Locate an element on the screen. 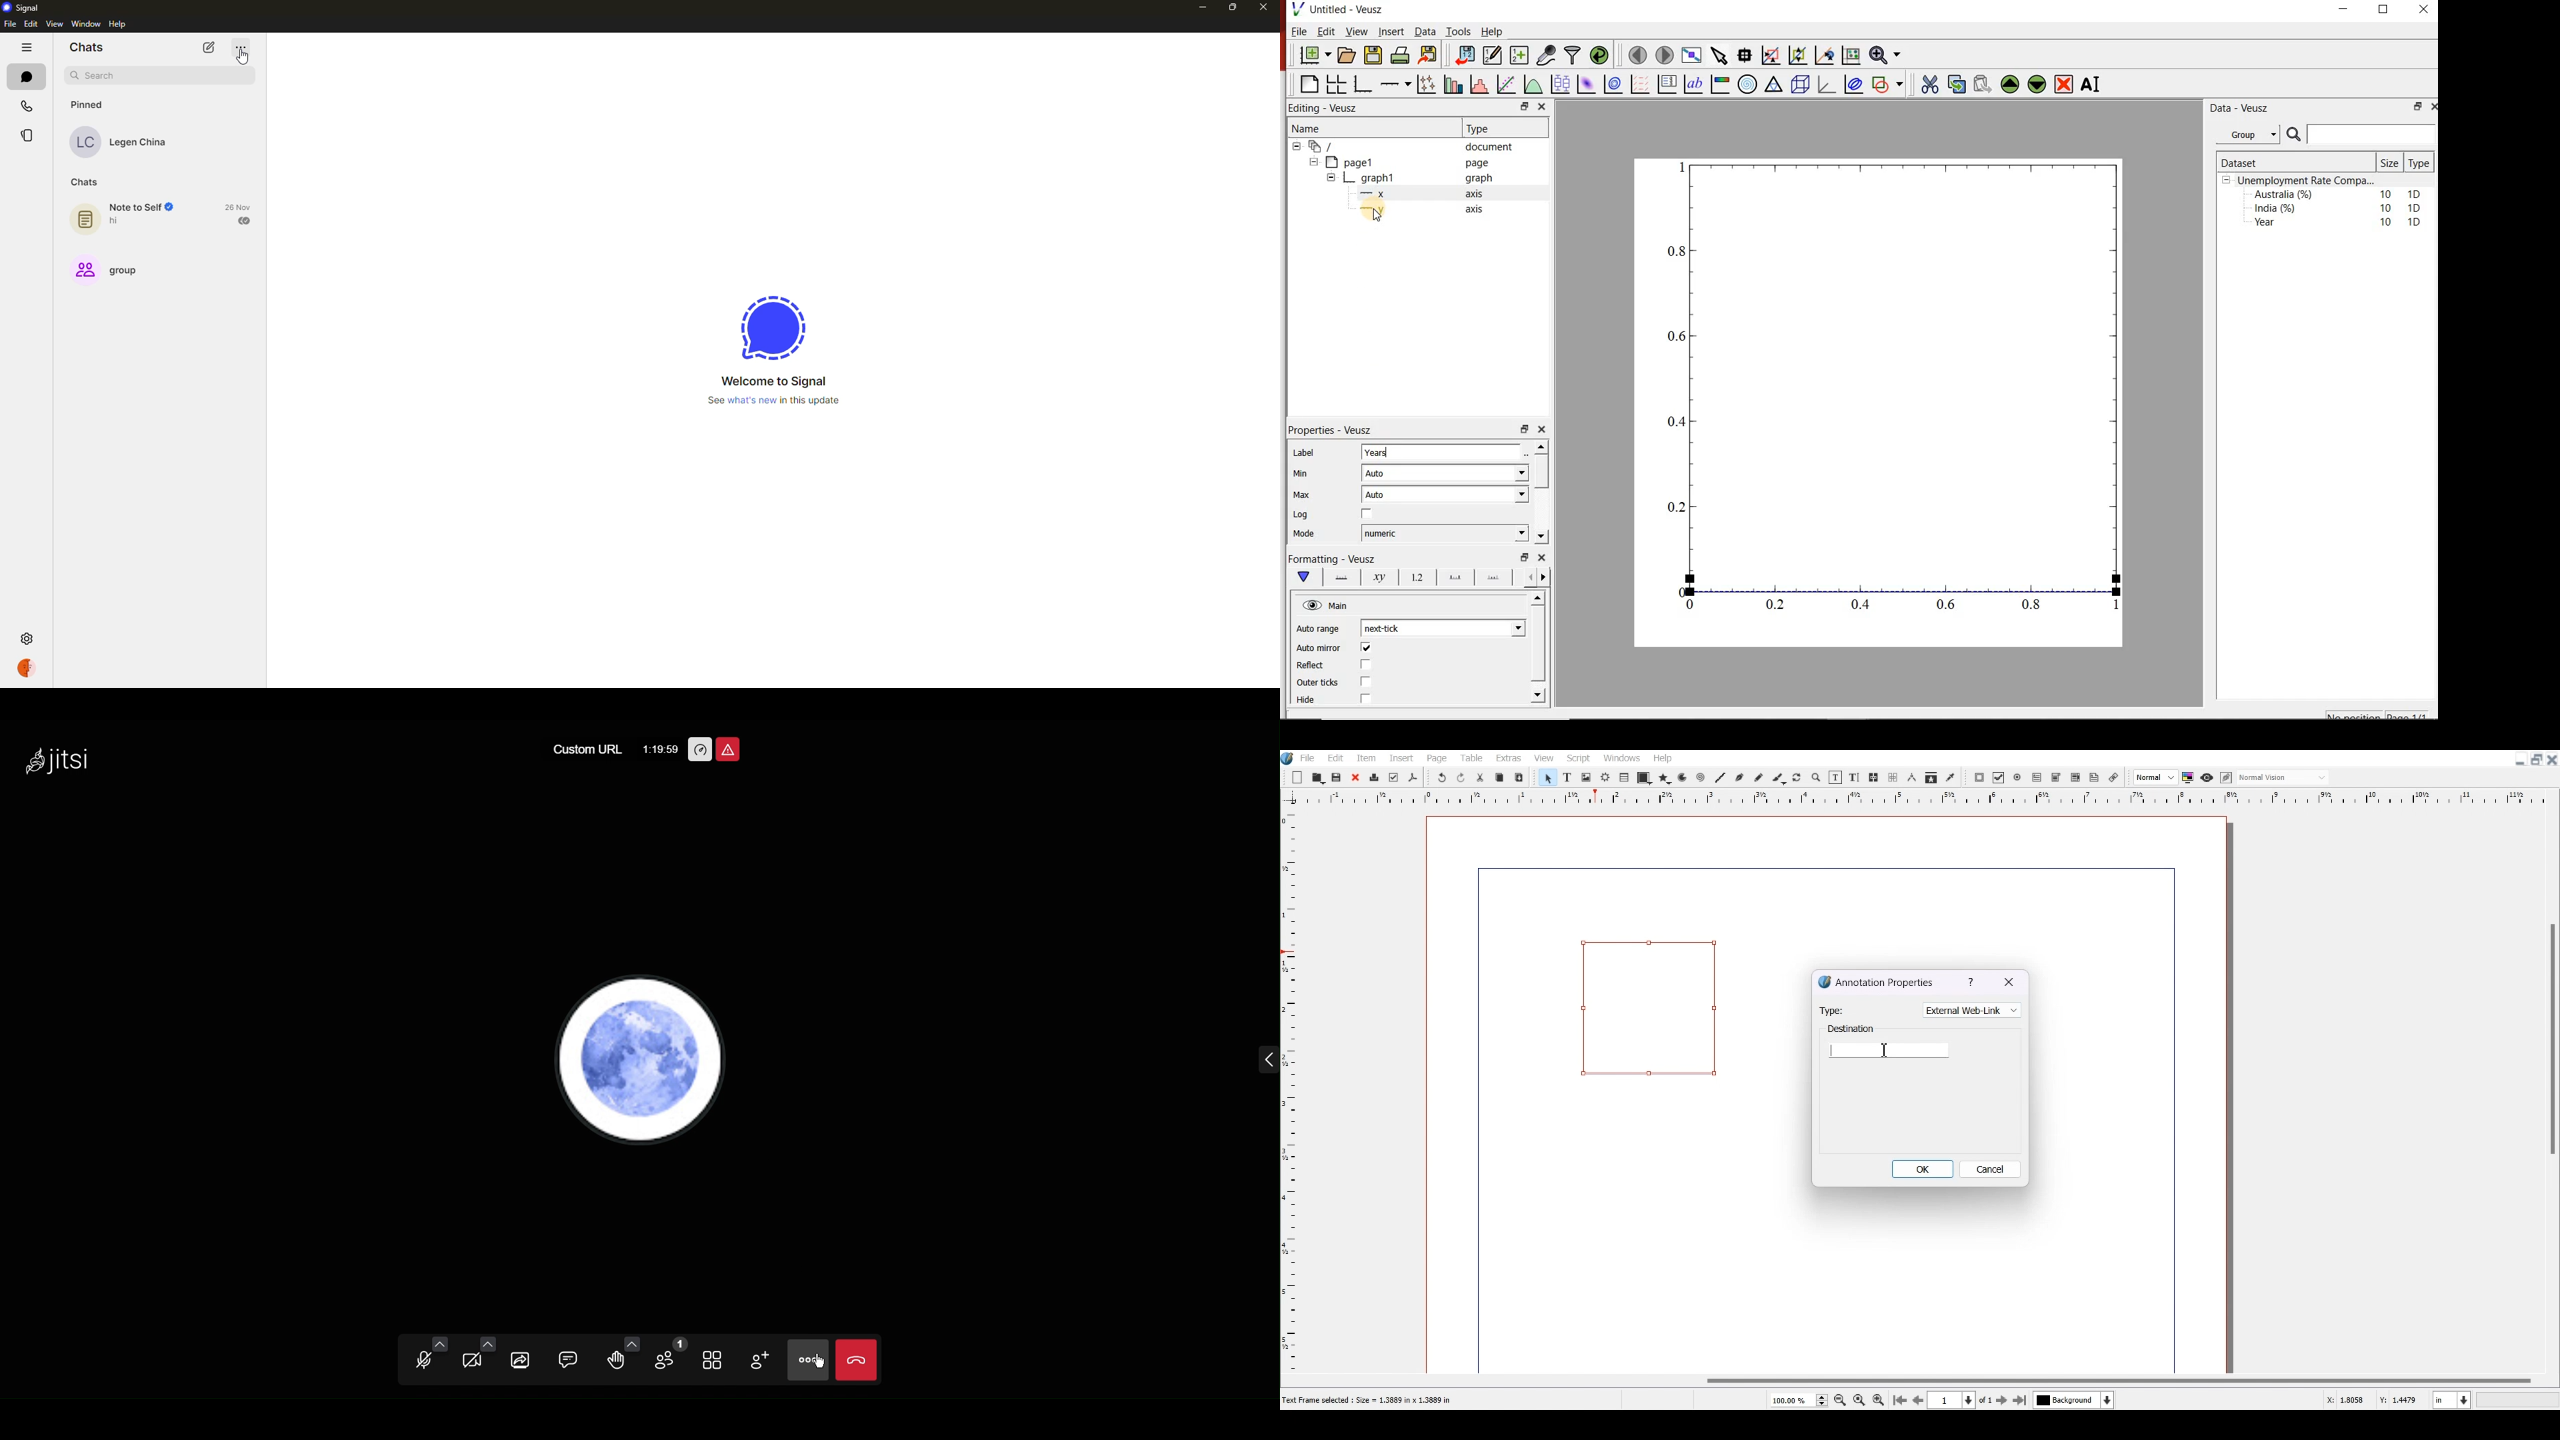 Image resolution: width=2576 pixels, height=1456 pixels. Script is located at coordinates (1580, 757).